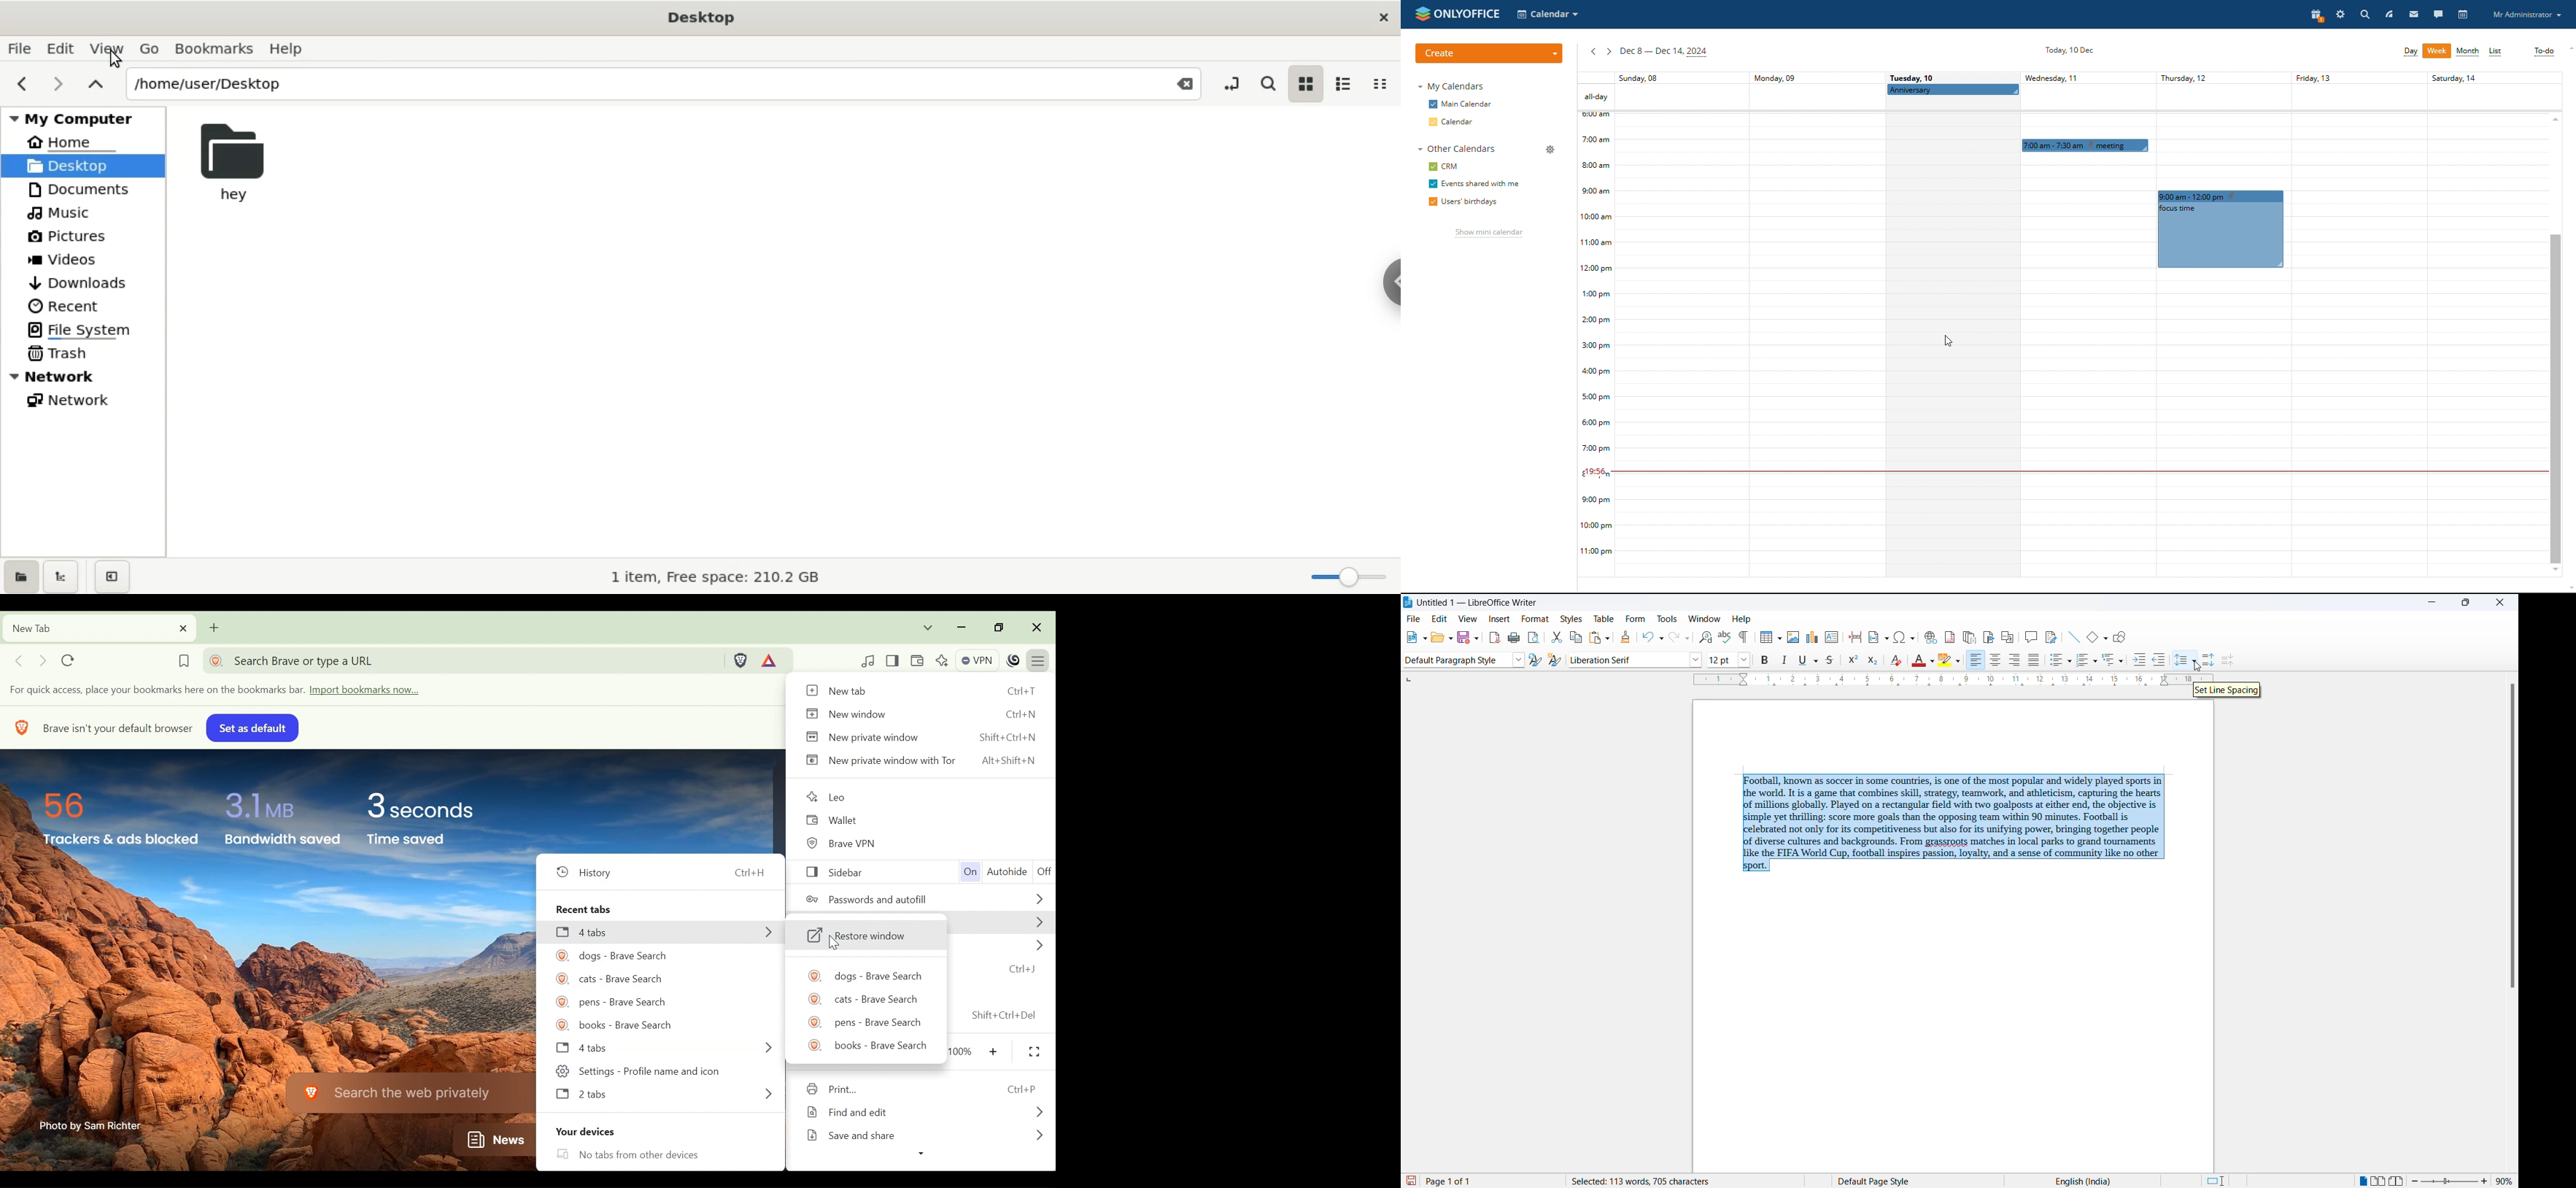 This screenshot has width=2576, height=1204. What do you see at coordinates (1652, 1181) in the screenshot?
I see `word and character count` at bounding box center [1652, 1181].